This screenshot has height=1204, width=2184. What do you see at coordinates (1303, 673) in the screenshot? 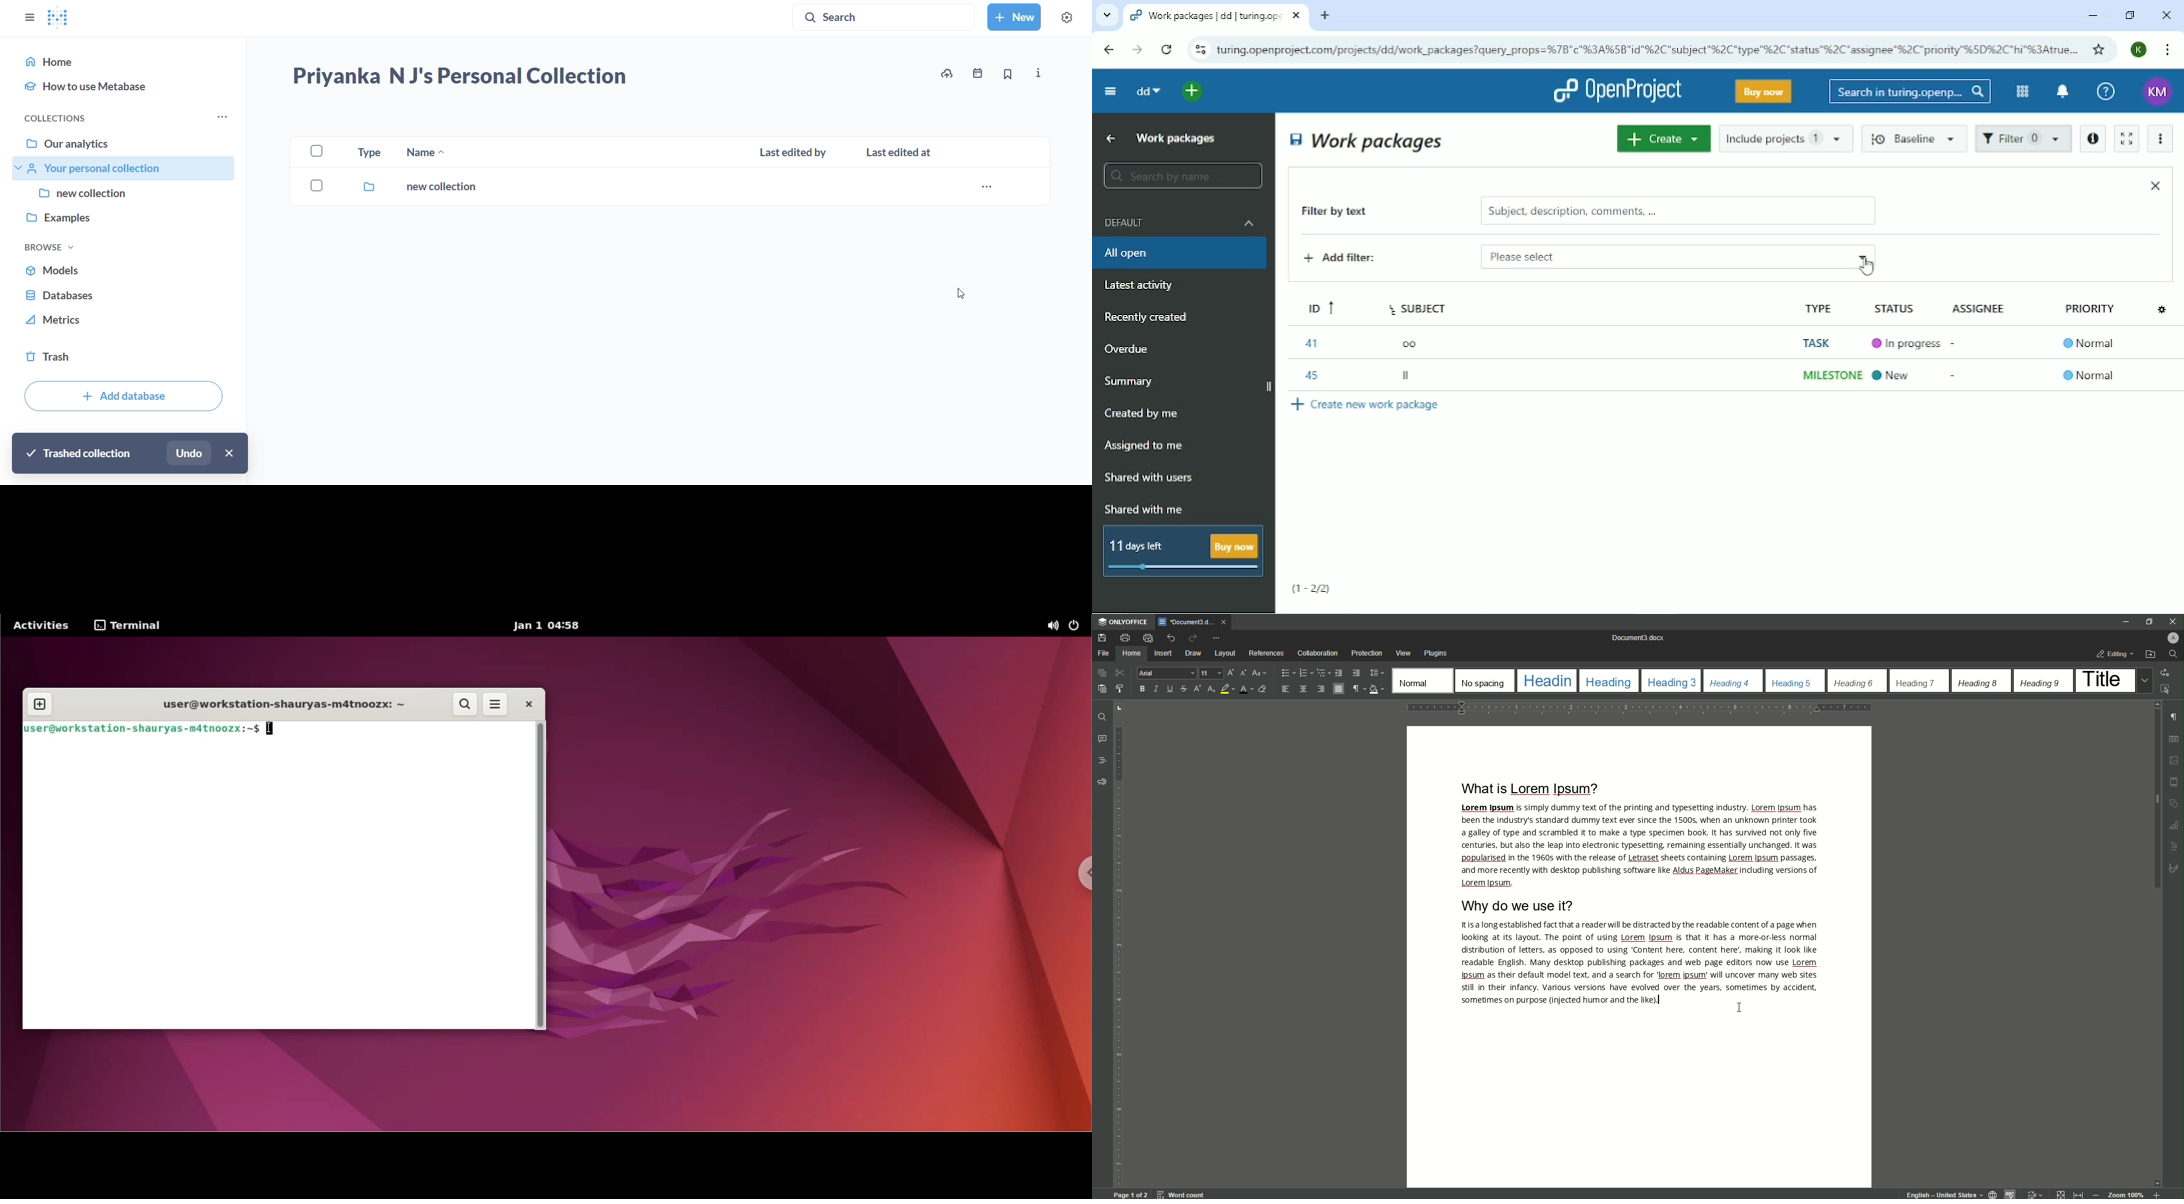
I see `Numbering` at bounding box center [1303, 673].